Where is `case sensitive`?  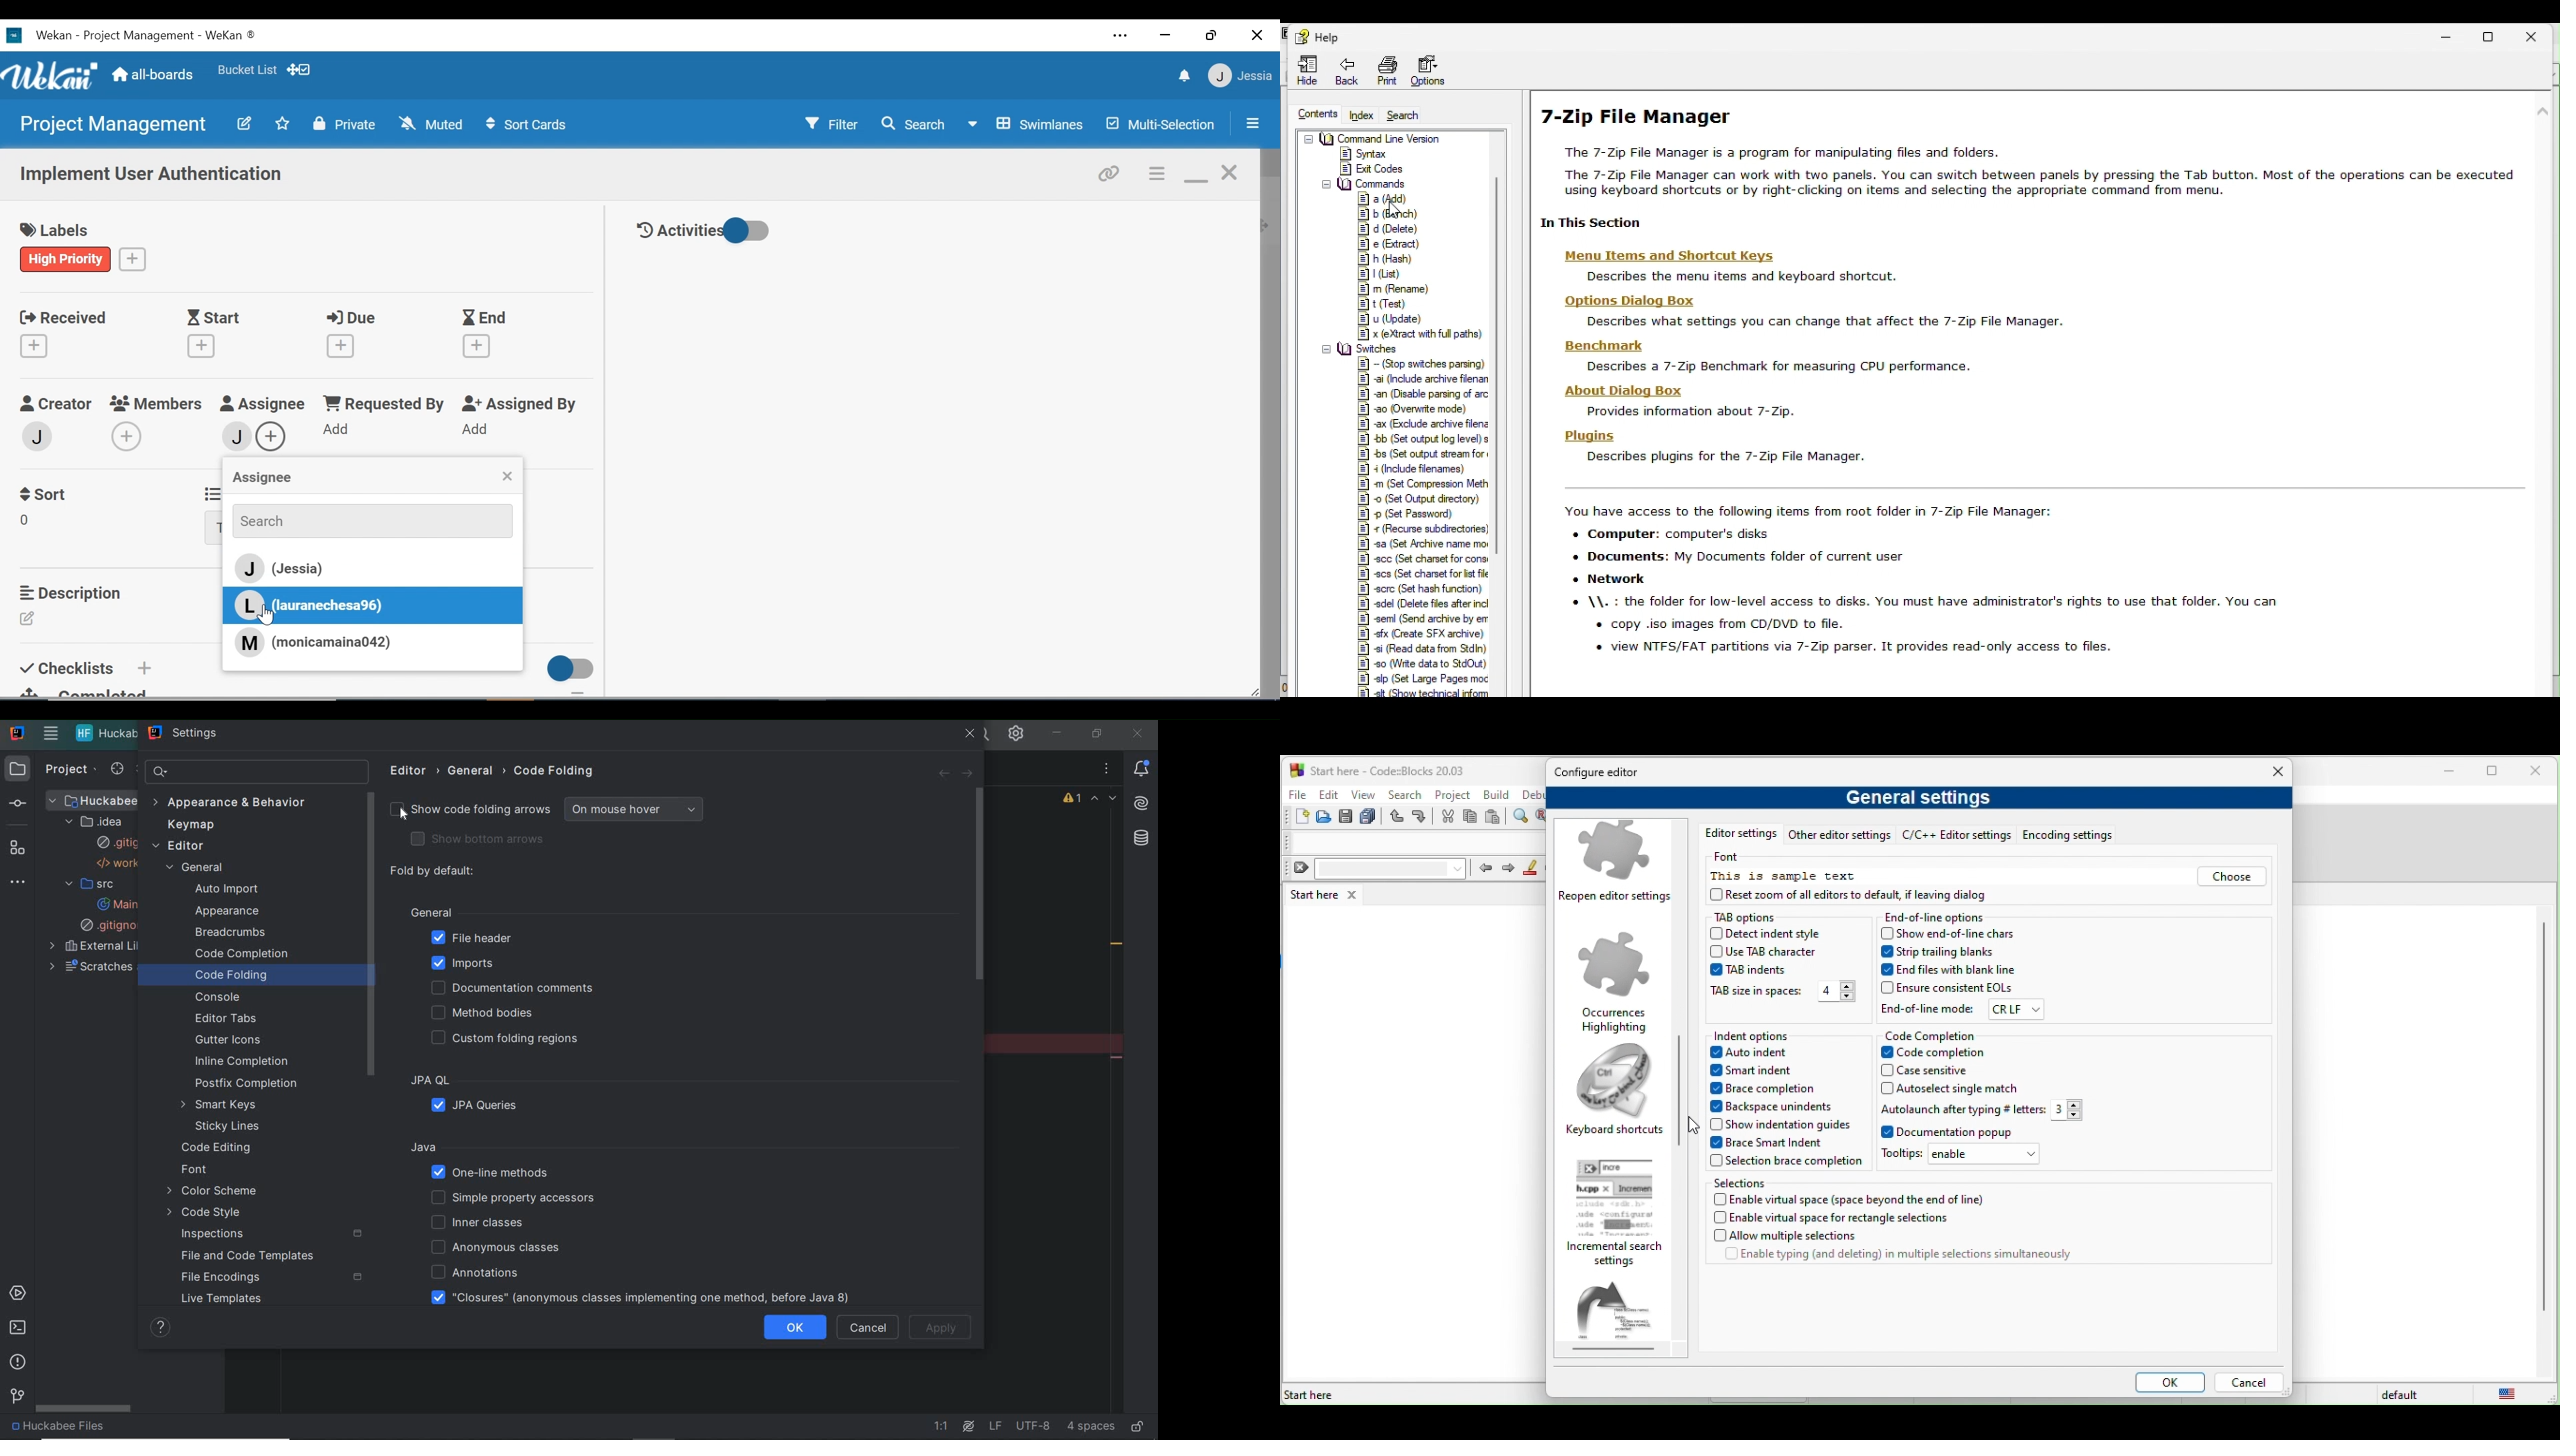 case sensitive is located at coordinates (1938, 1071).